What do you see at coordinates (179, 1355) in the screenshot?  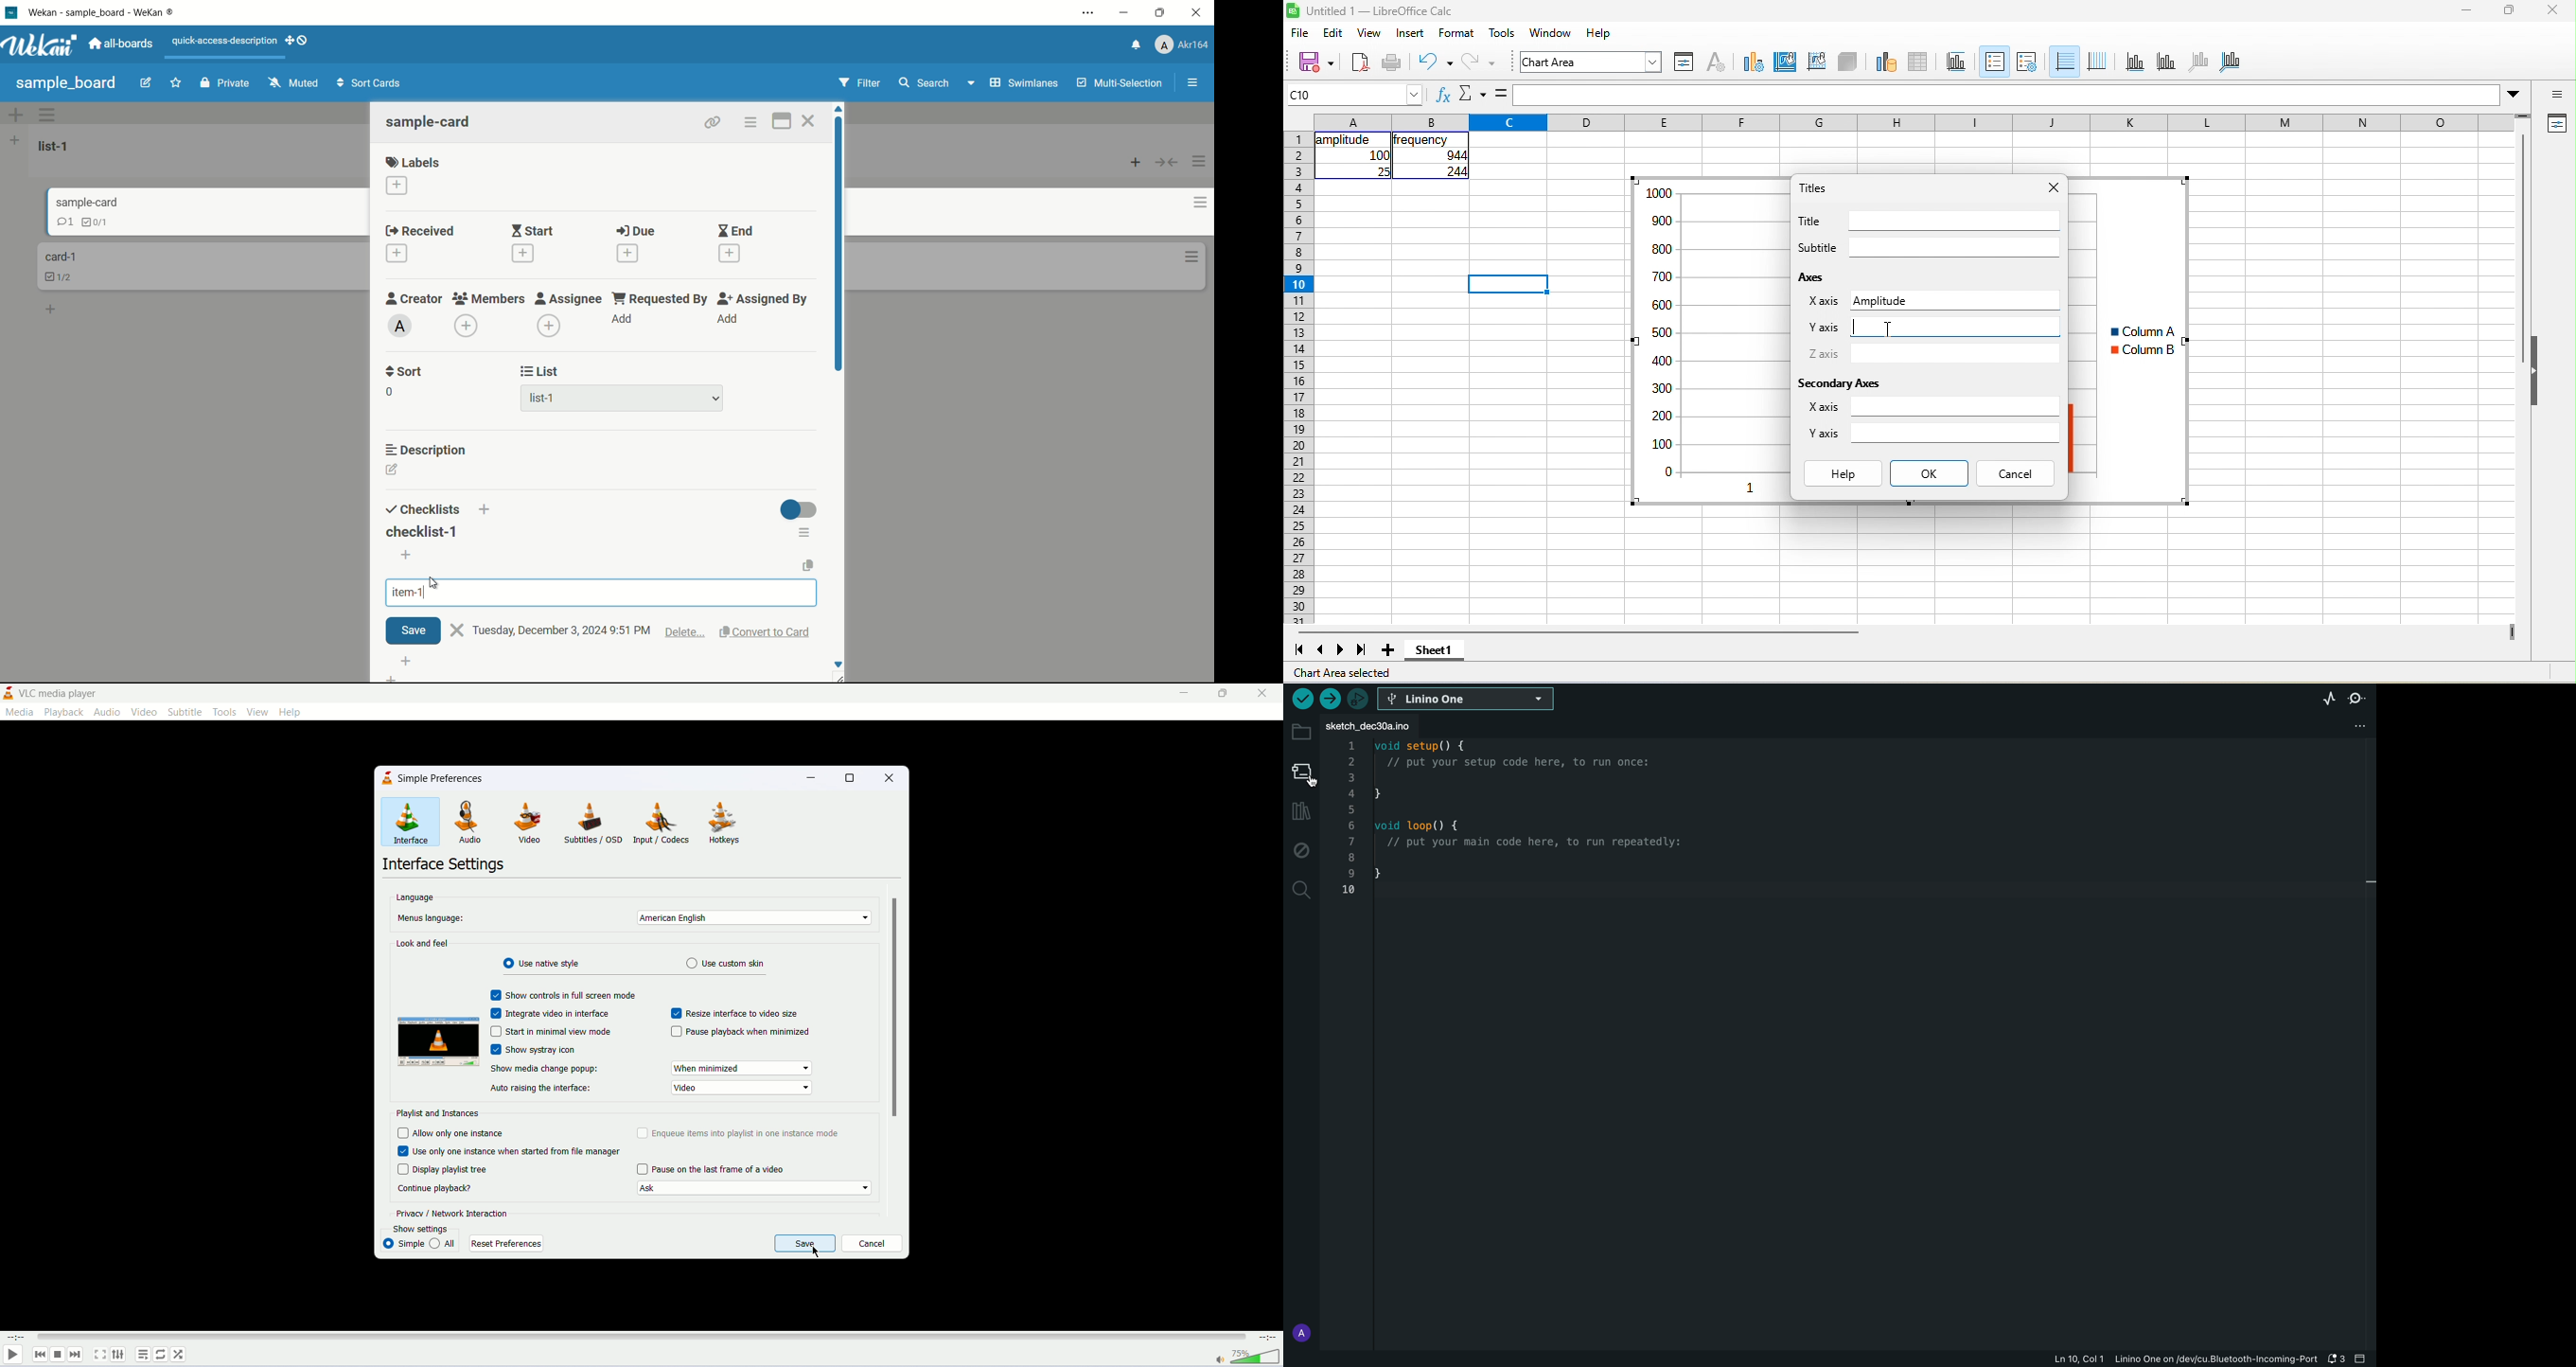 I see `random` at bounding box center [179, 1355].